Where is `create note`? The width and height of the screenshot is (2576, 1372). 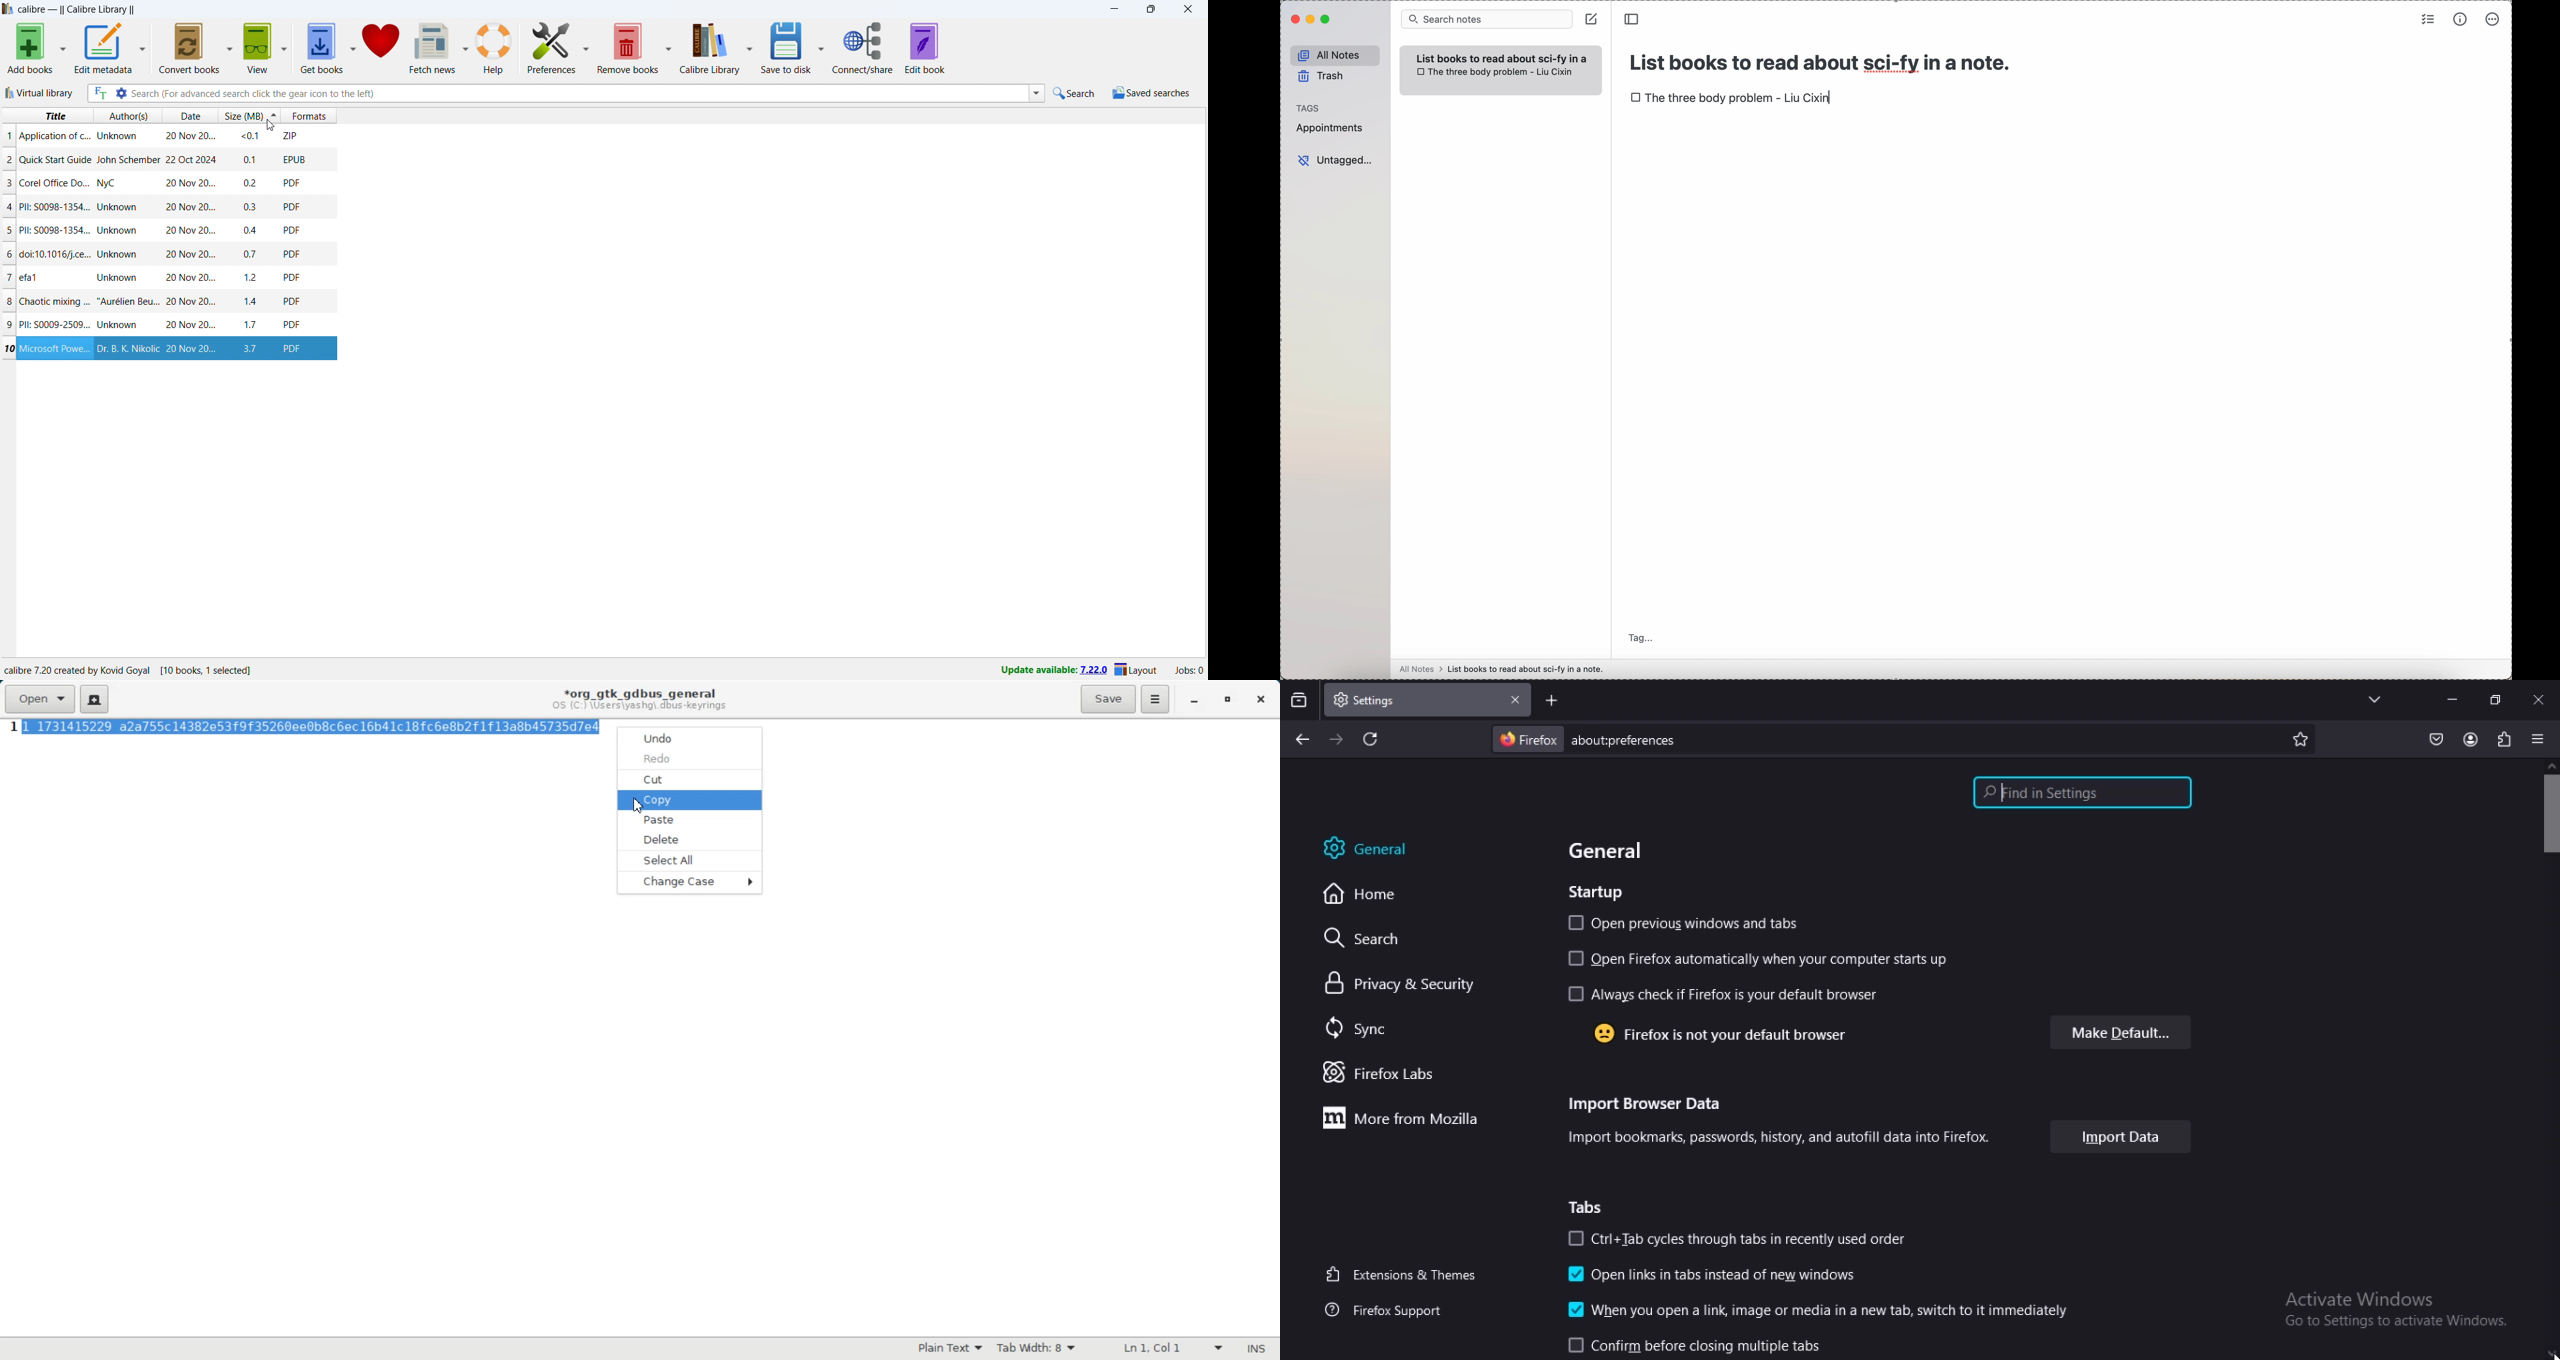 create note is located at coordinates (1591, 19).